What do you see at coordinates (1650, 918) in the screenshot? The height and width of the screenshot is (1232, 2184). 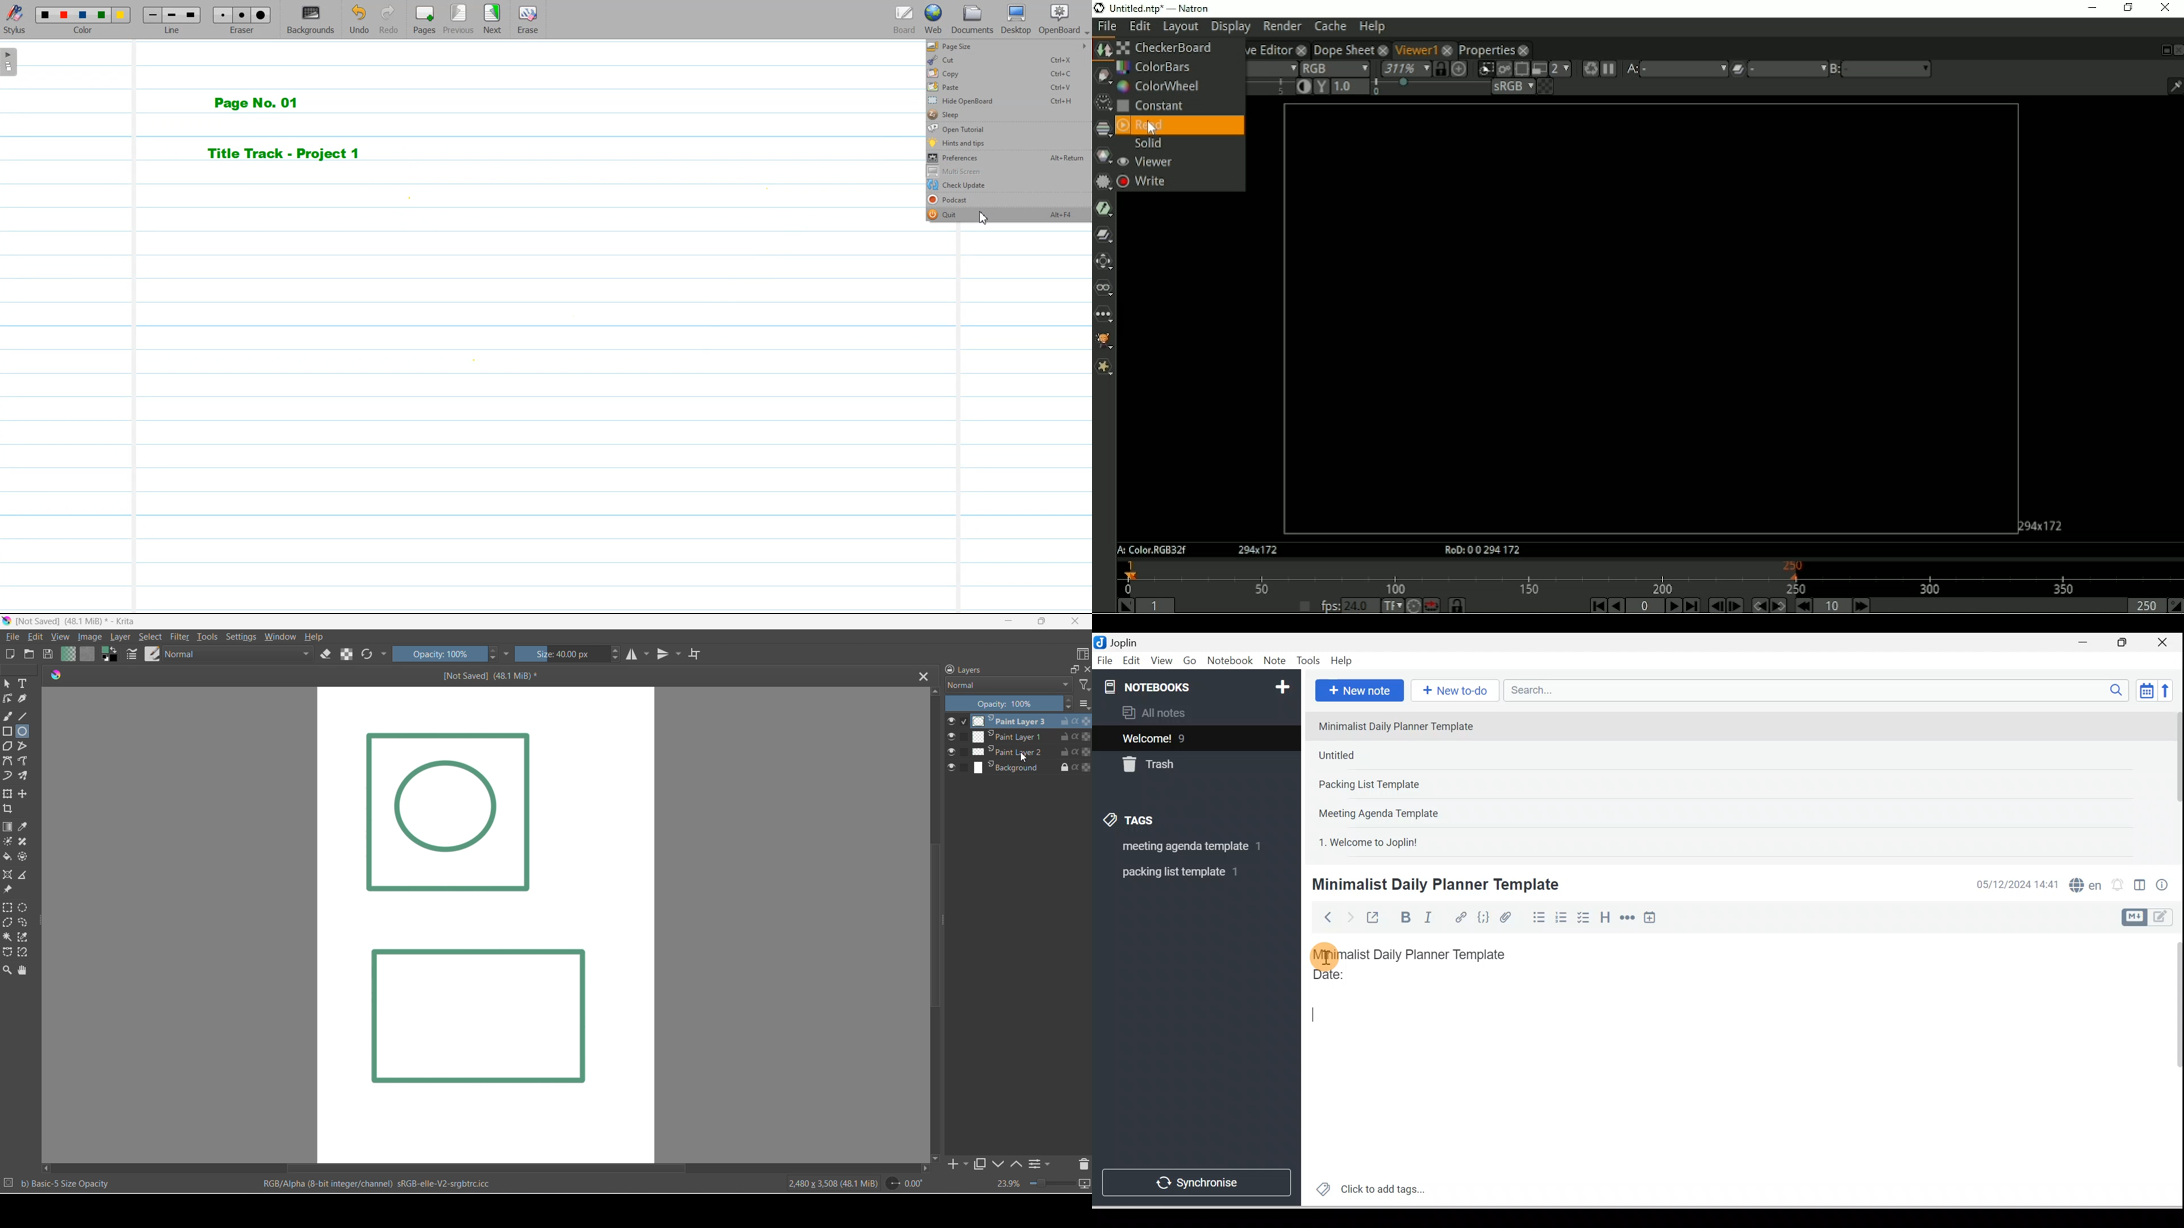 I see `Insert time` at bounding box center [1650, 918].